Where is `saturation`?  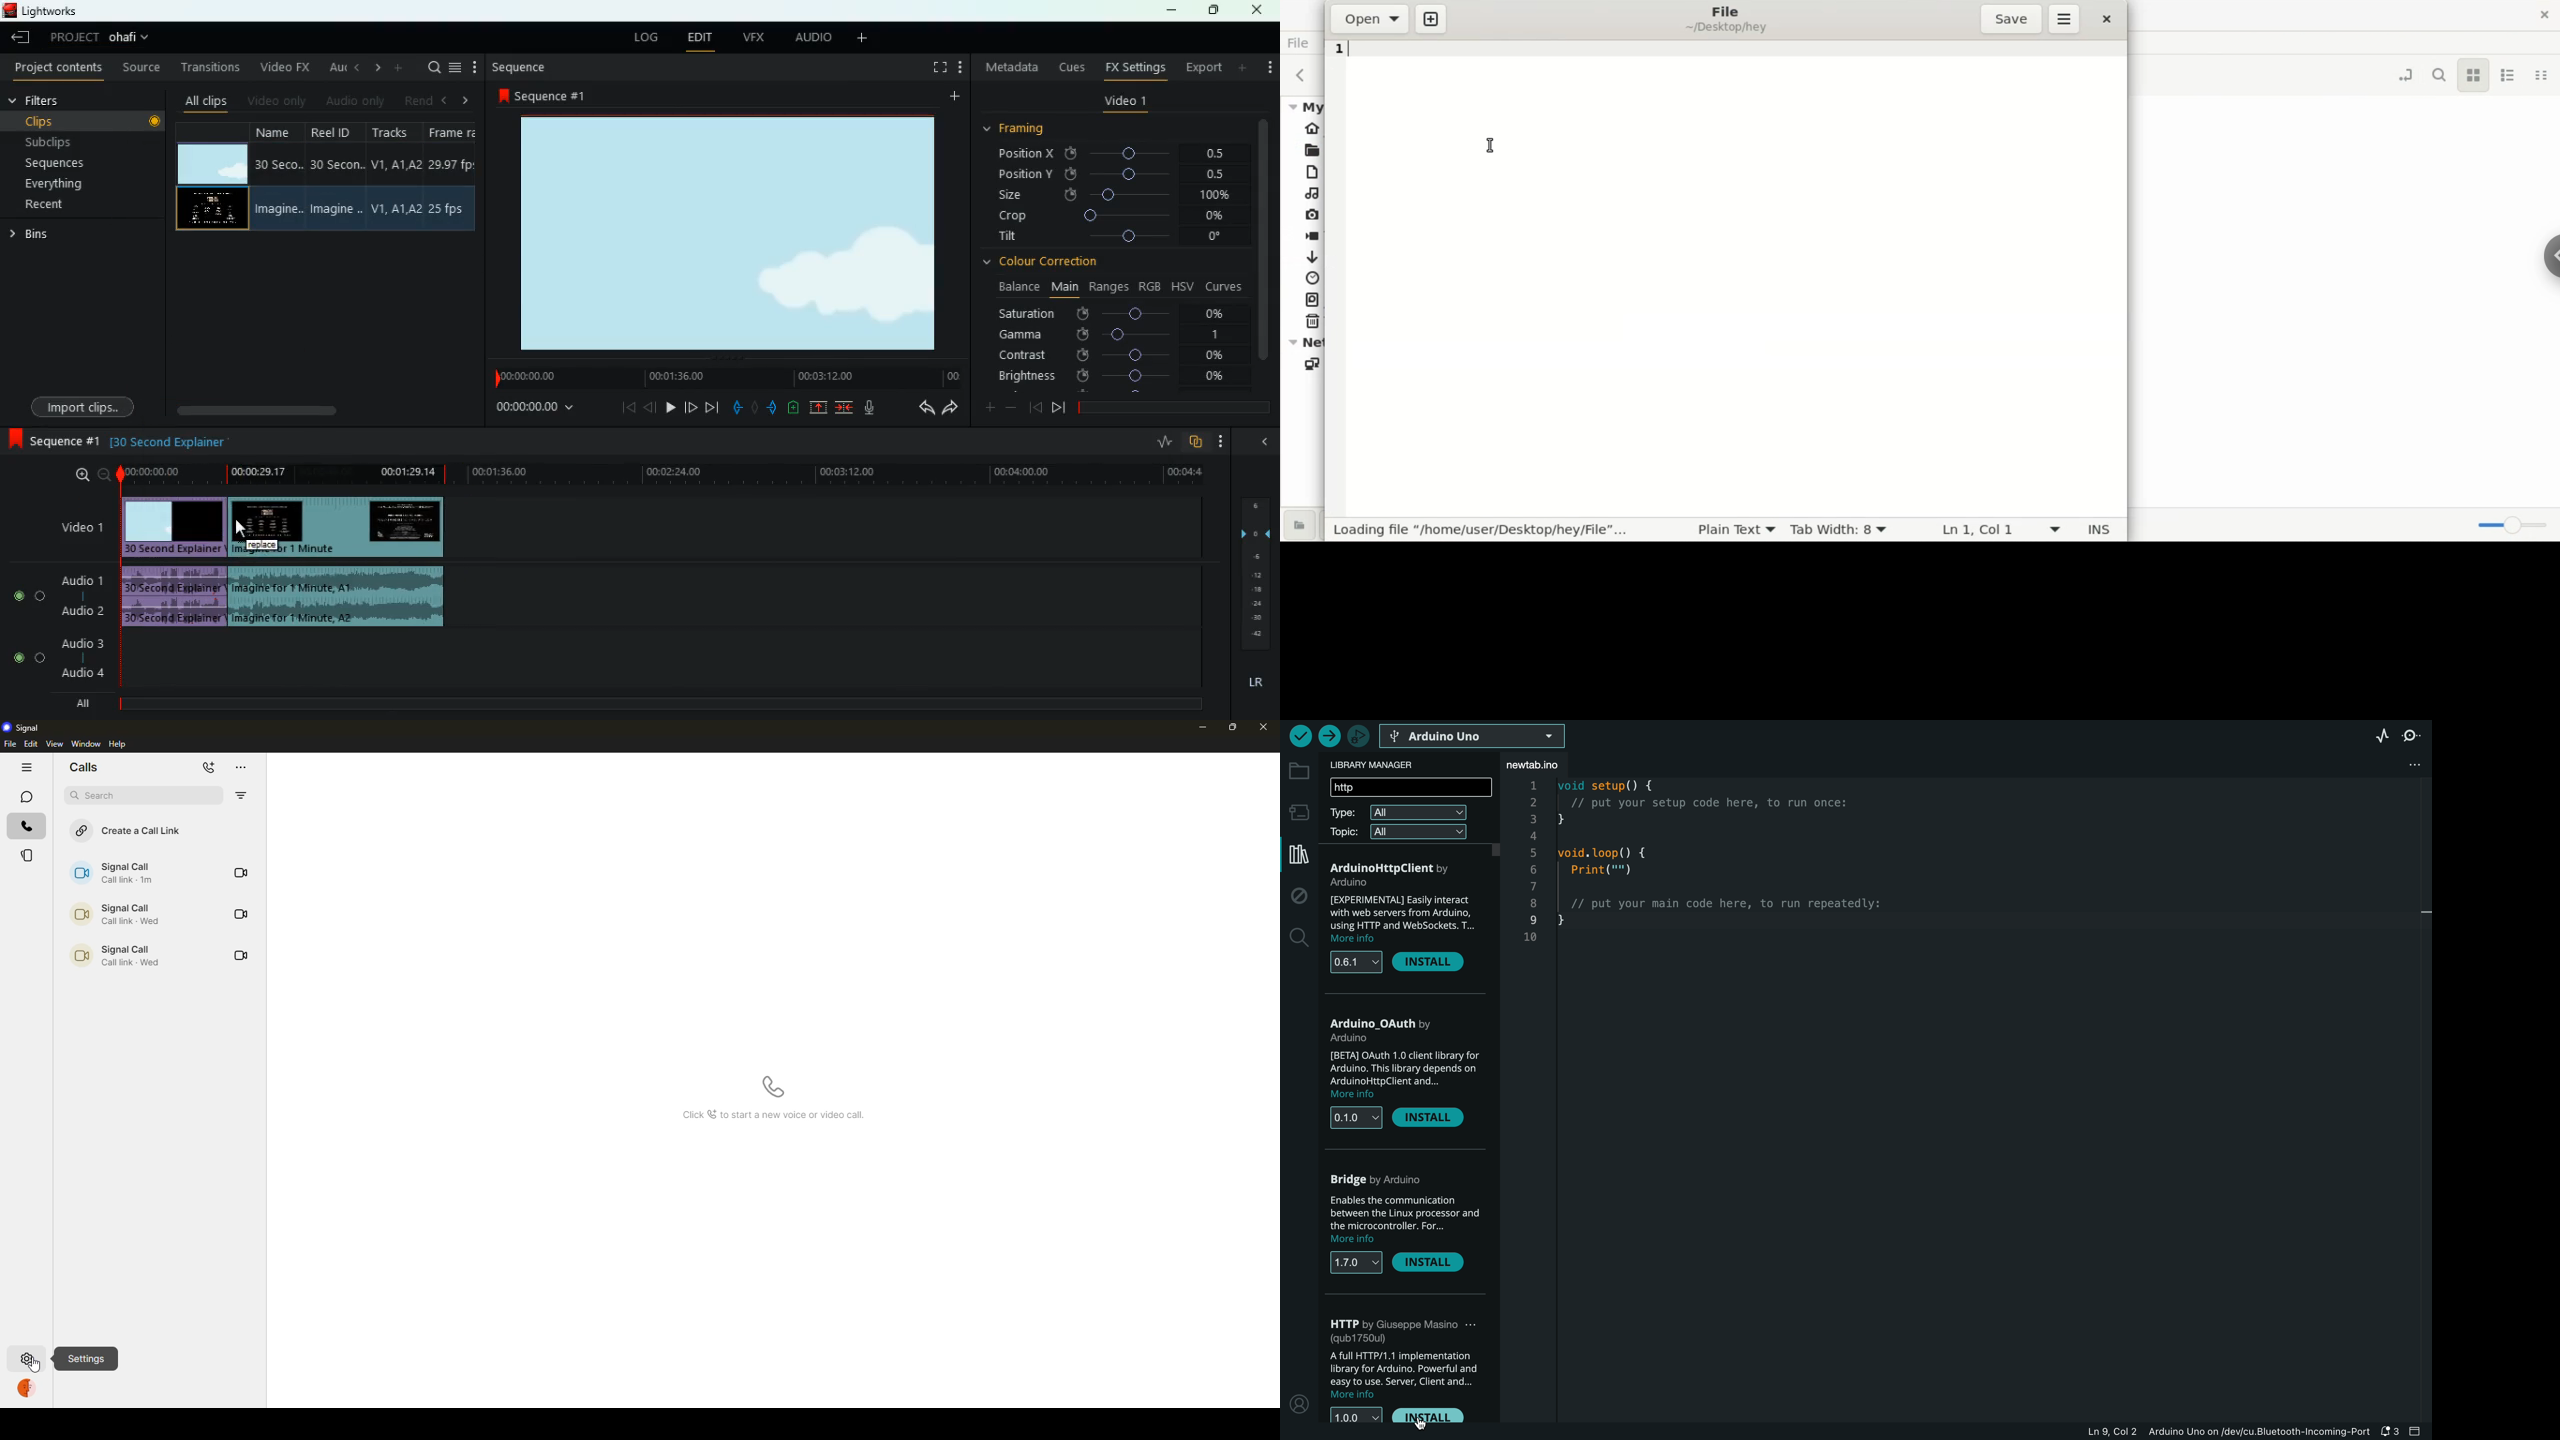 saturation is located at coordinates (1116, 313).